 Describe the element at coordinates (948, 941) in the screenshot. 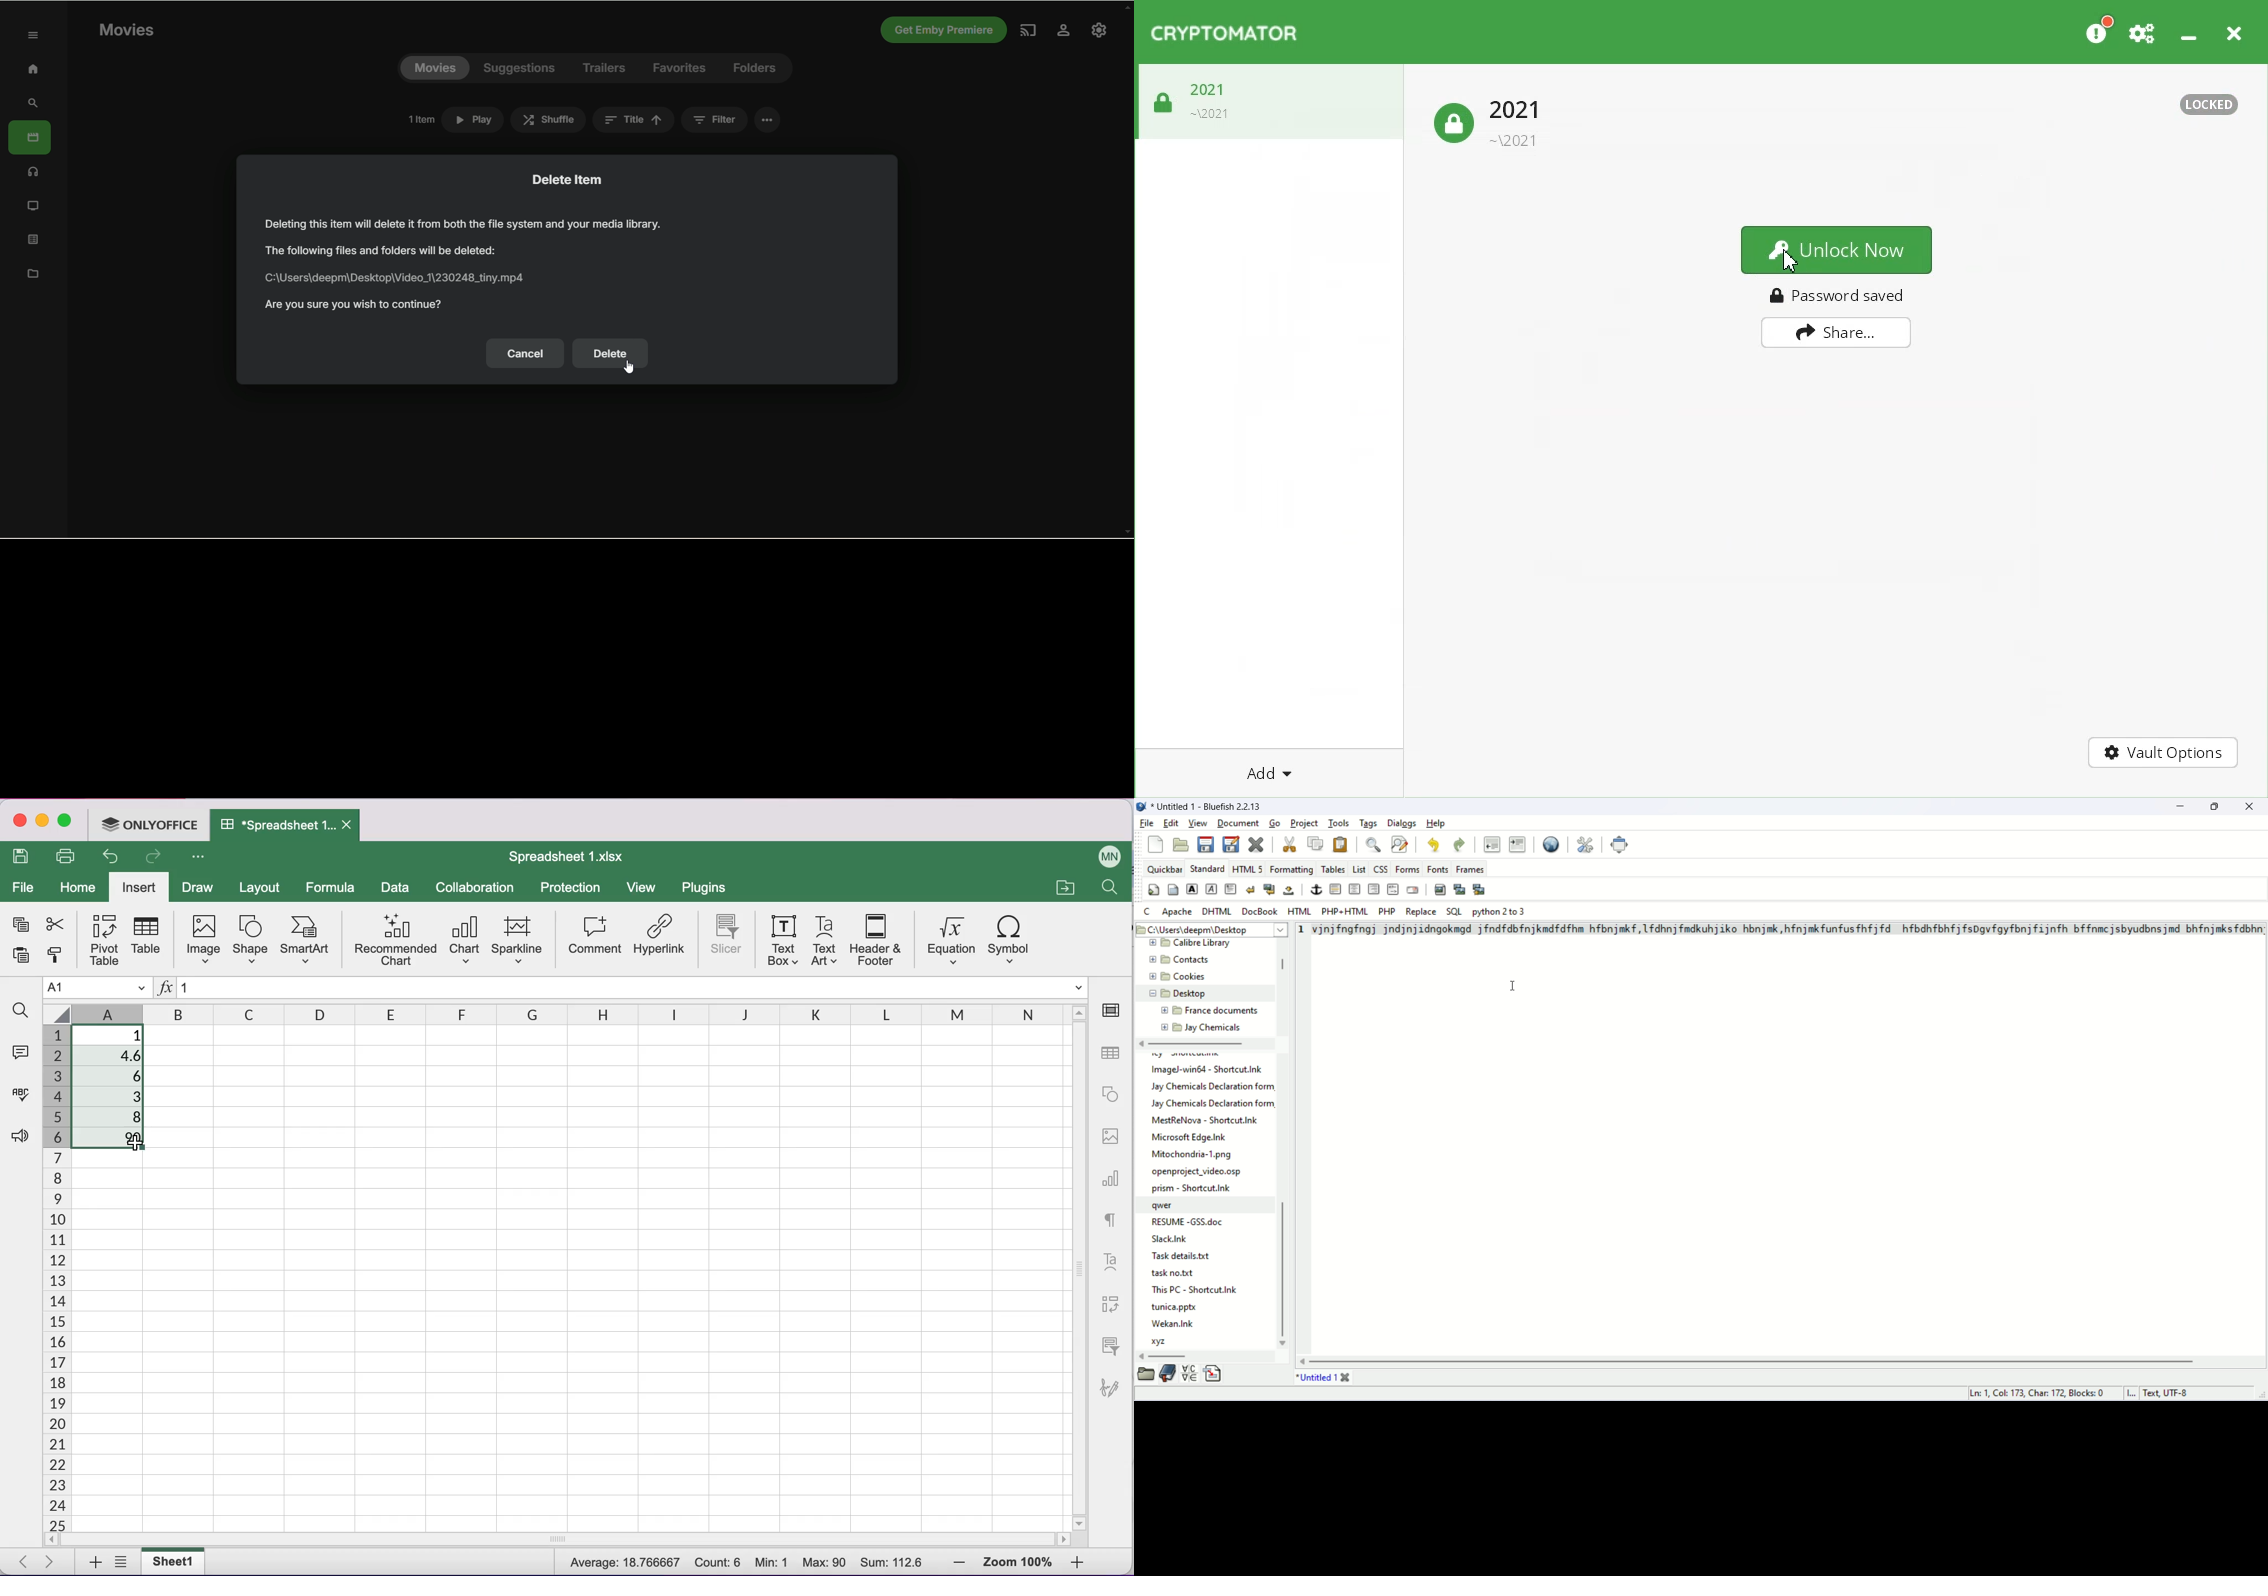

I see `equation` at that location.